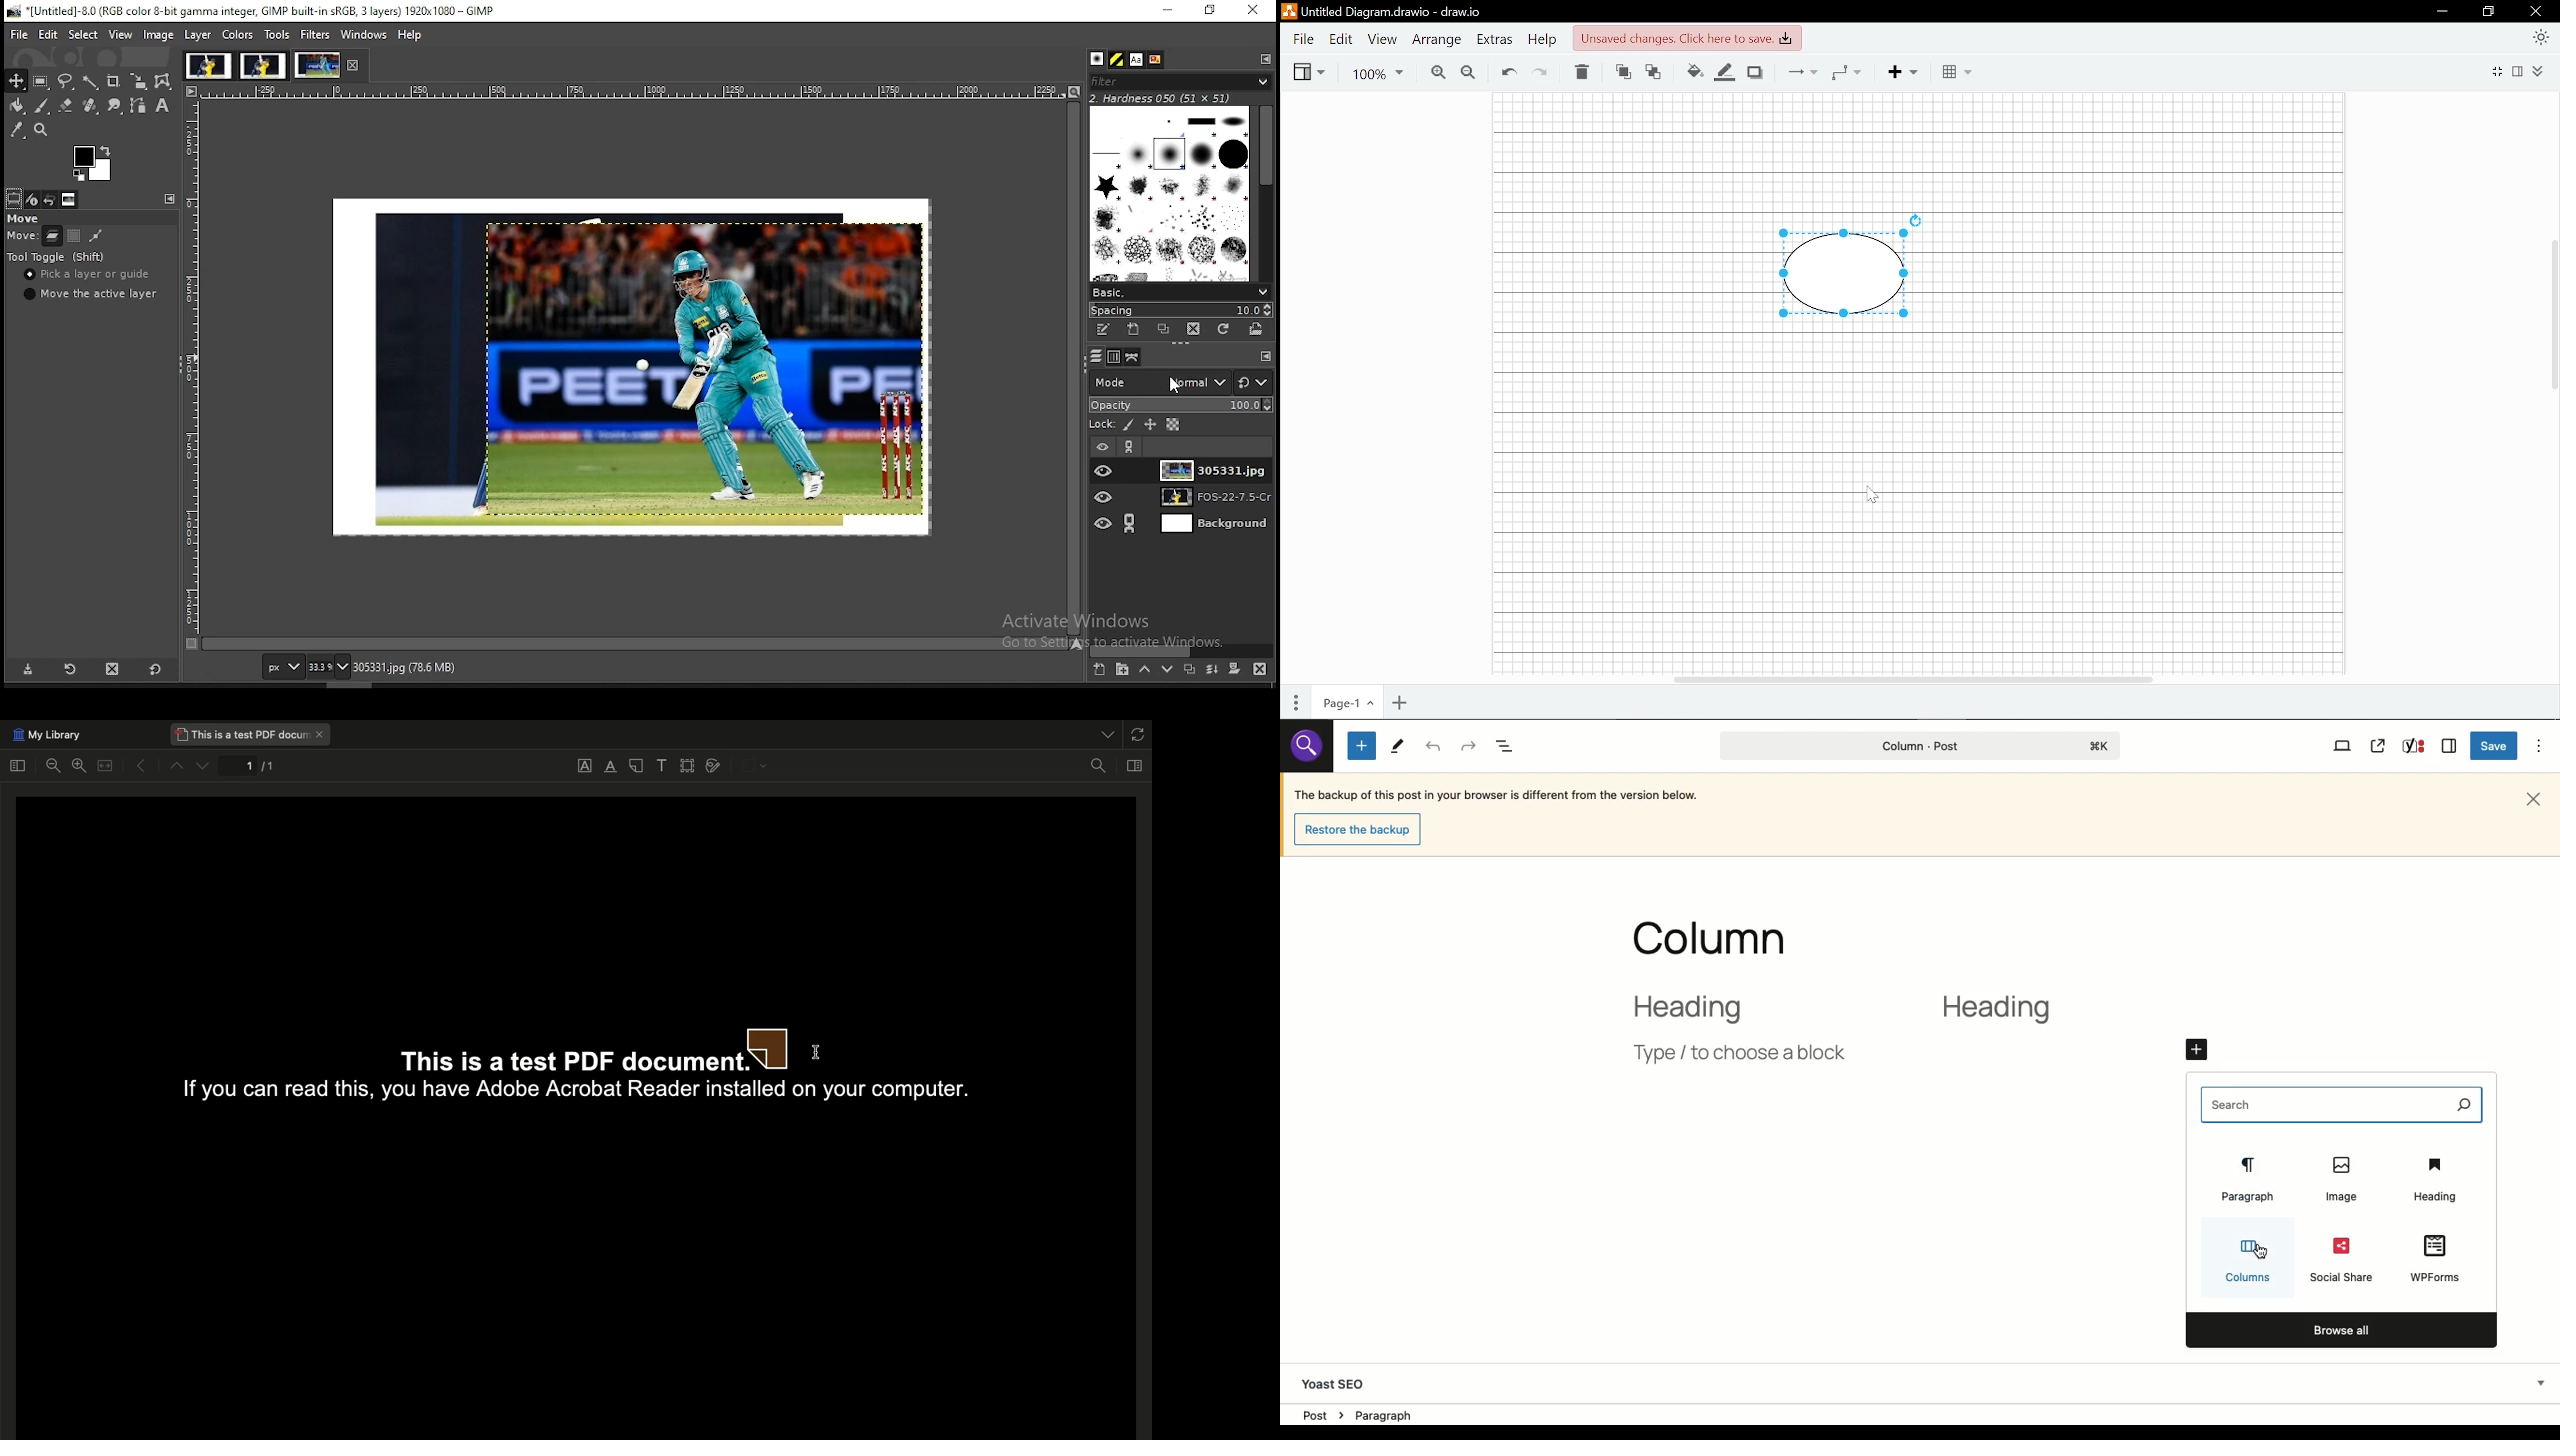 This screenshot has width=2576, height=1456. Describe the element at coordinates (16, 129) in the screenshot. I see `color picker tool` at that location.